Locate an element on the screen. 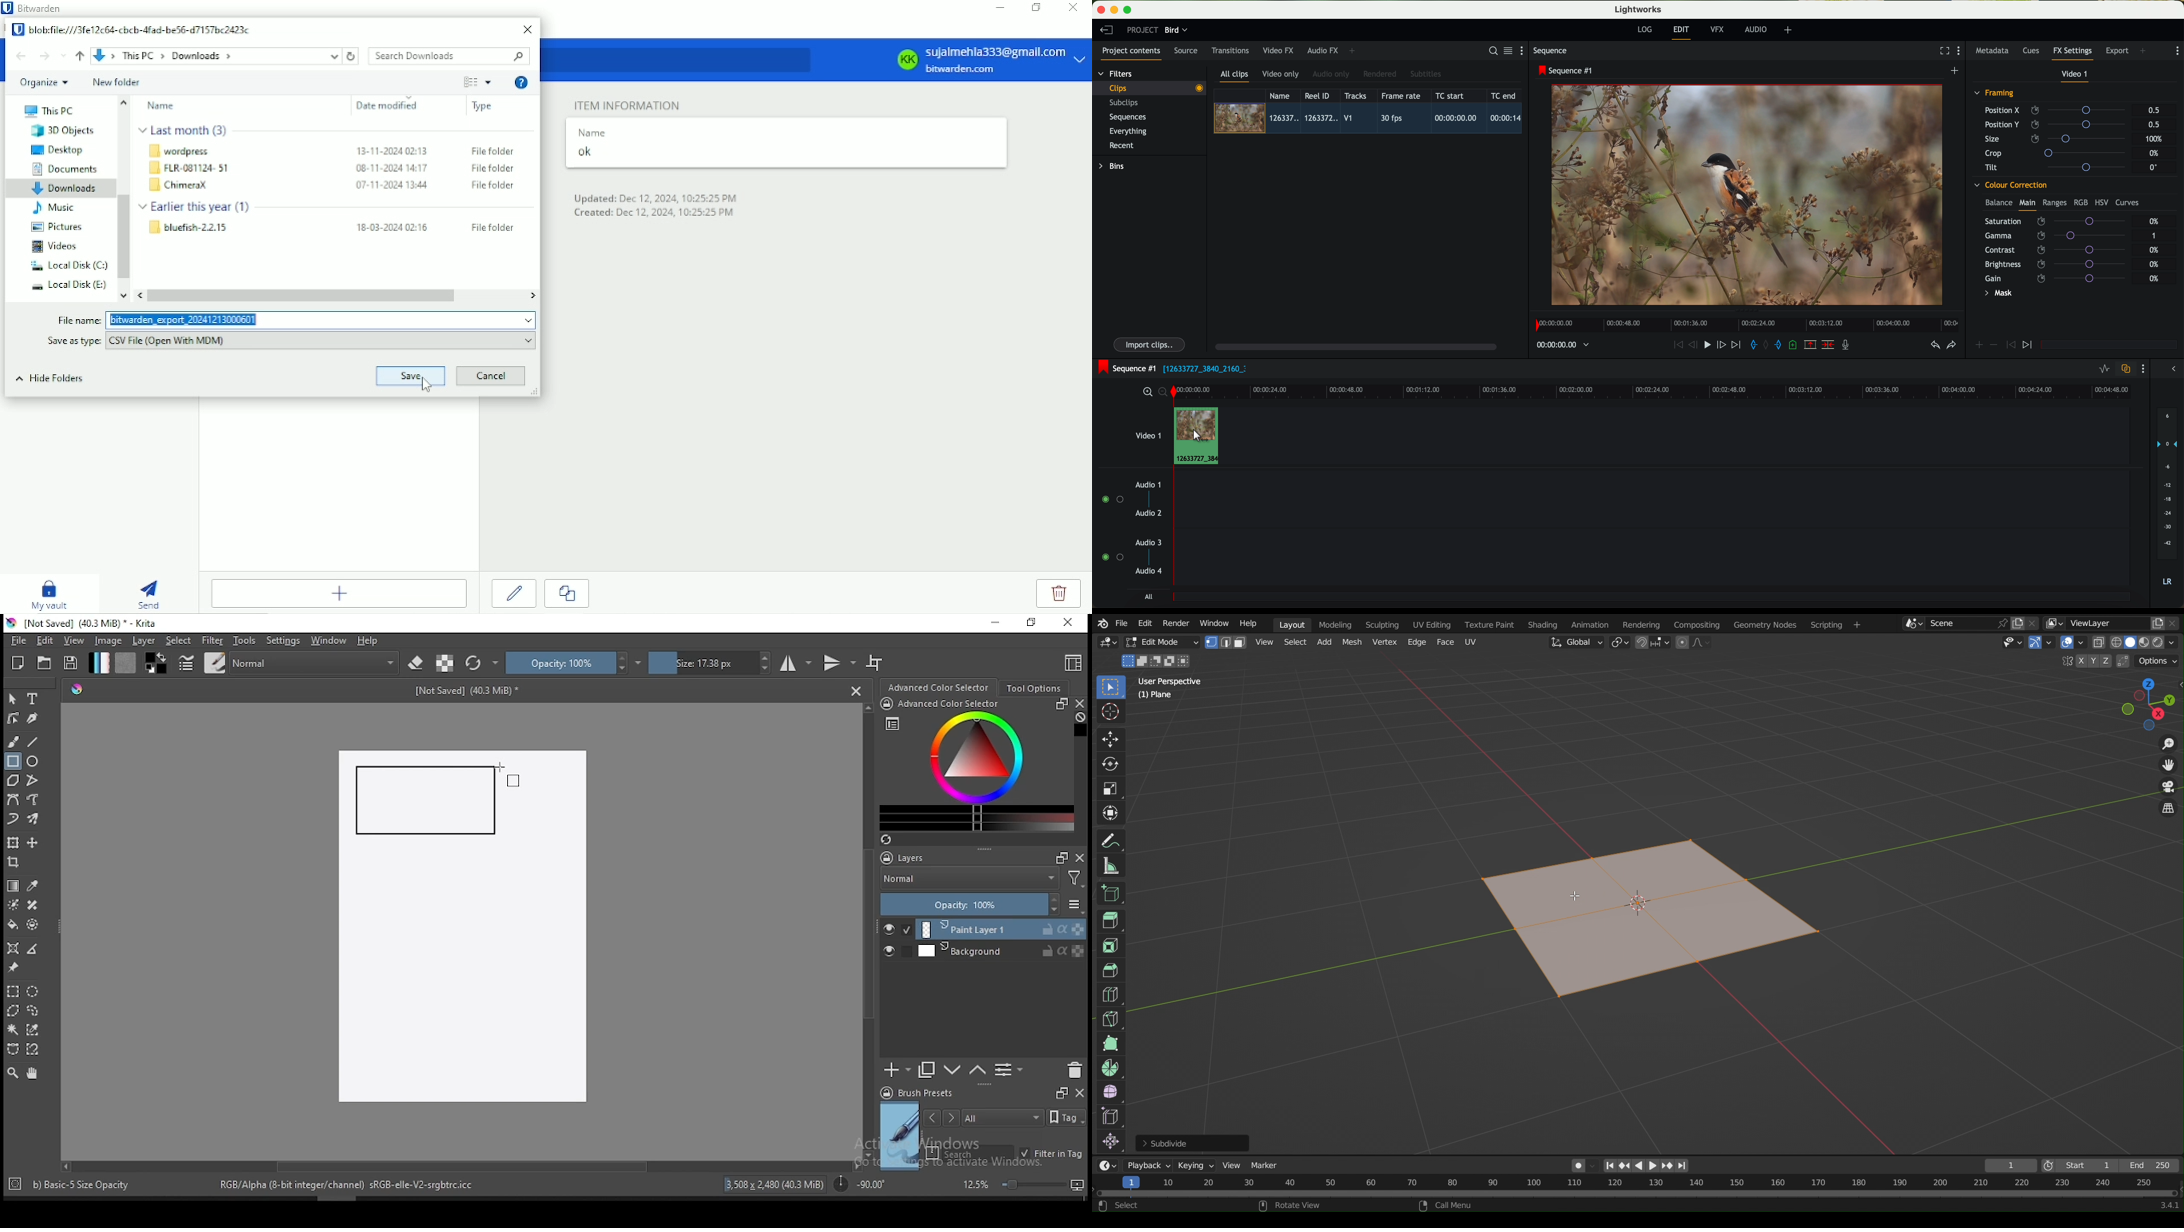 Image resolution: width=2184 pixels, height=1232 pixels. Clone is located at coordinates (566, 594).